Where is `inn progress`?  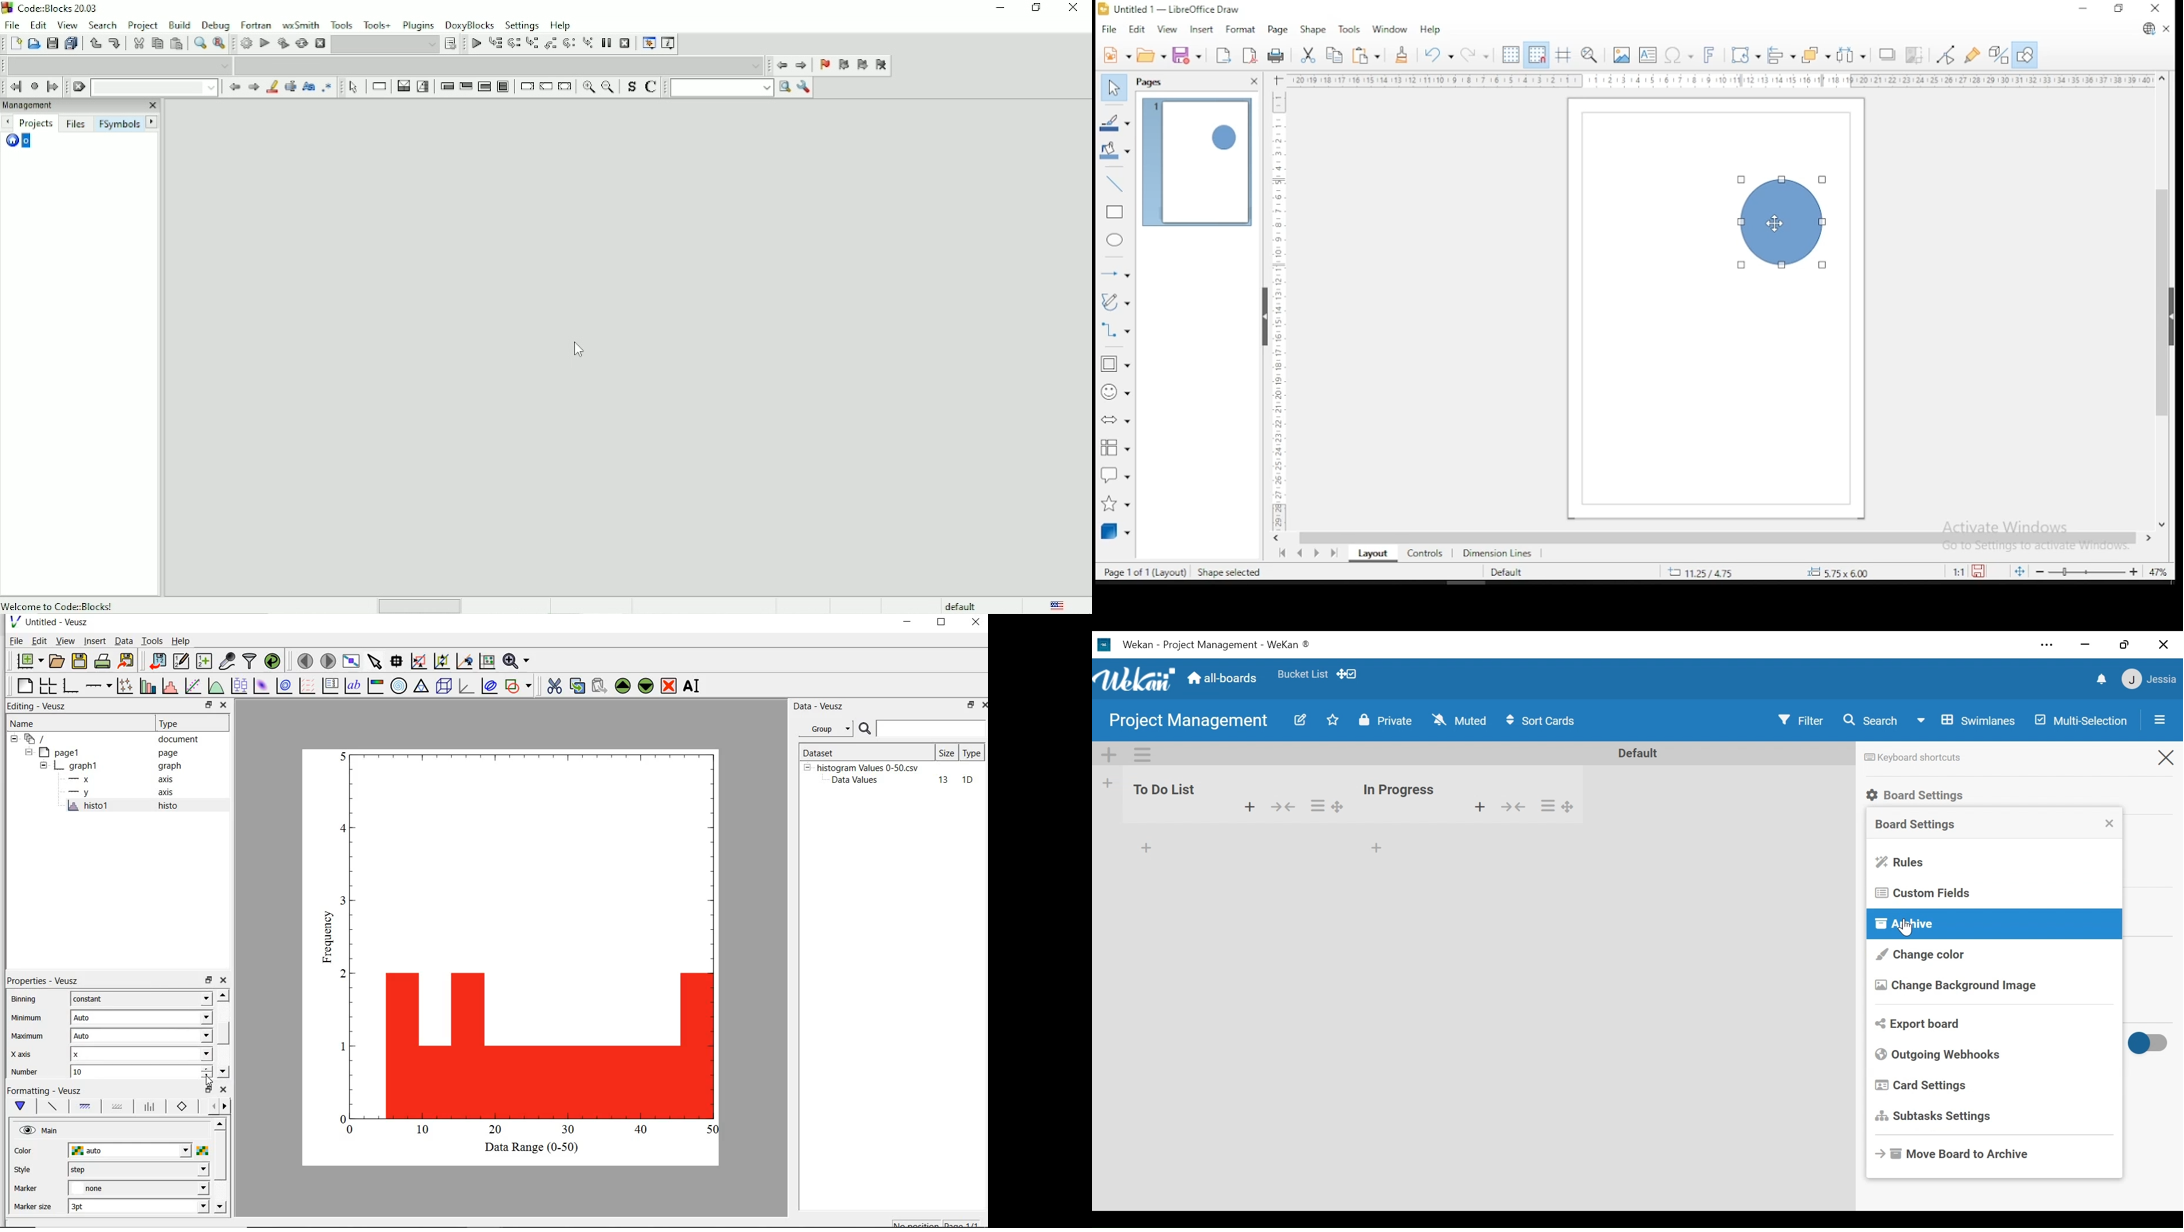
inn progress is located at coordinates (1400, 785).